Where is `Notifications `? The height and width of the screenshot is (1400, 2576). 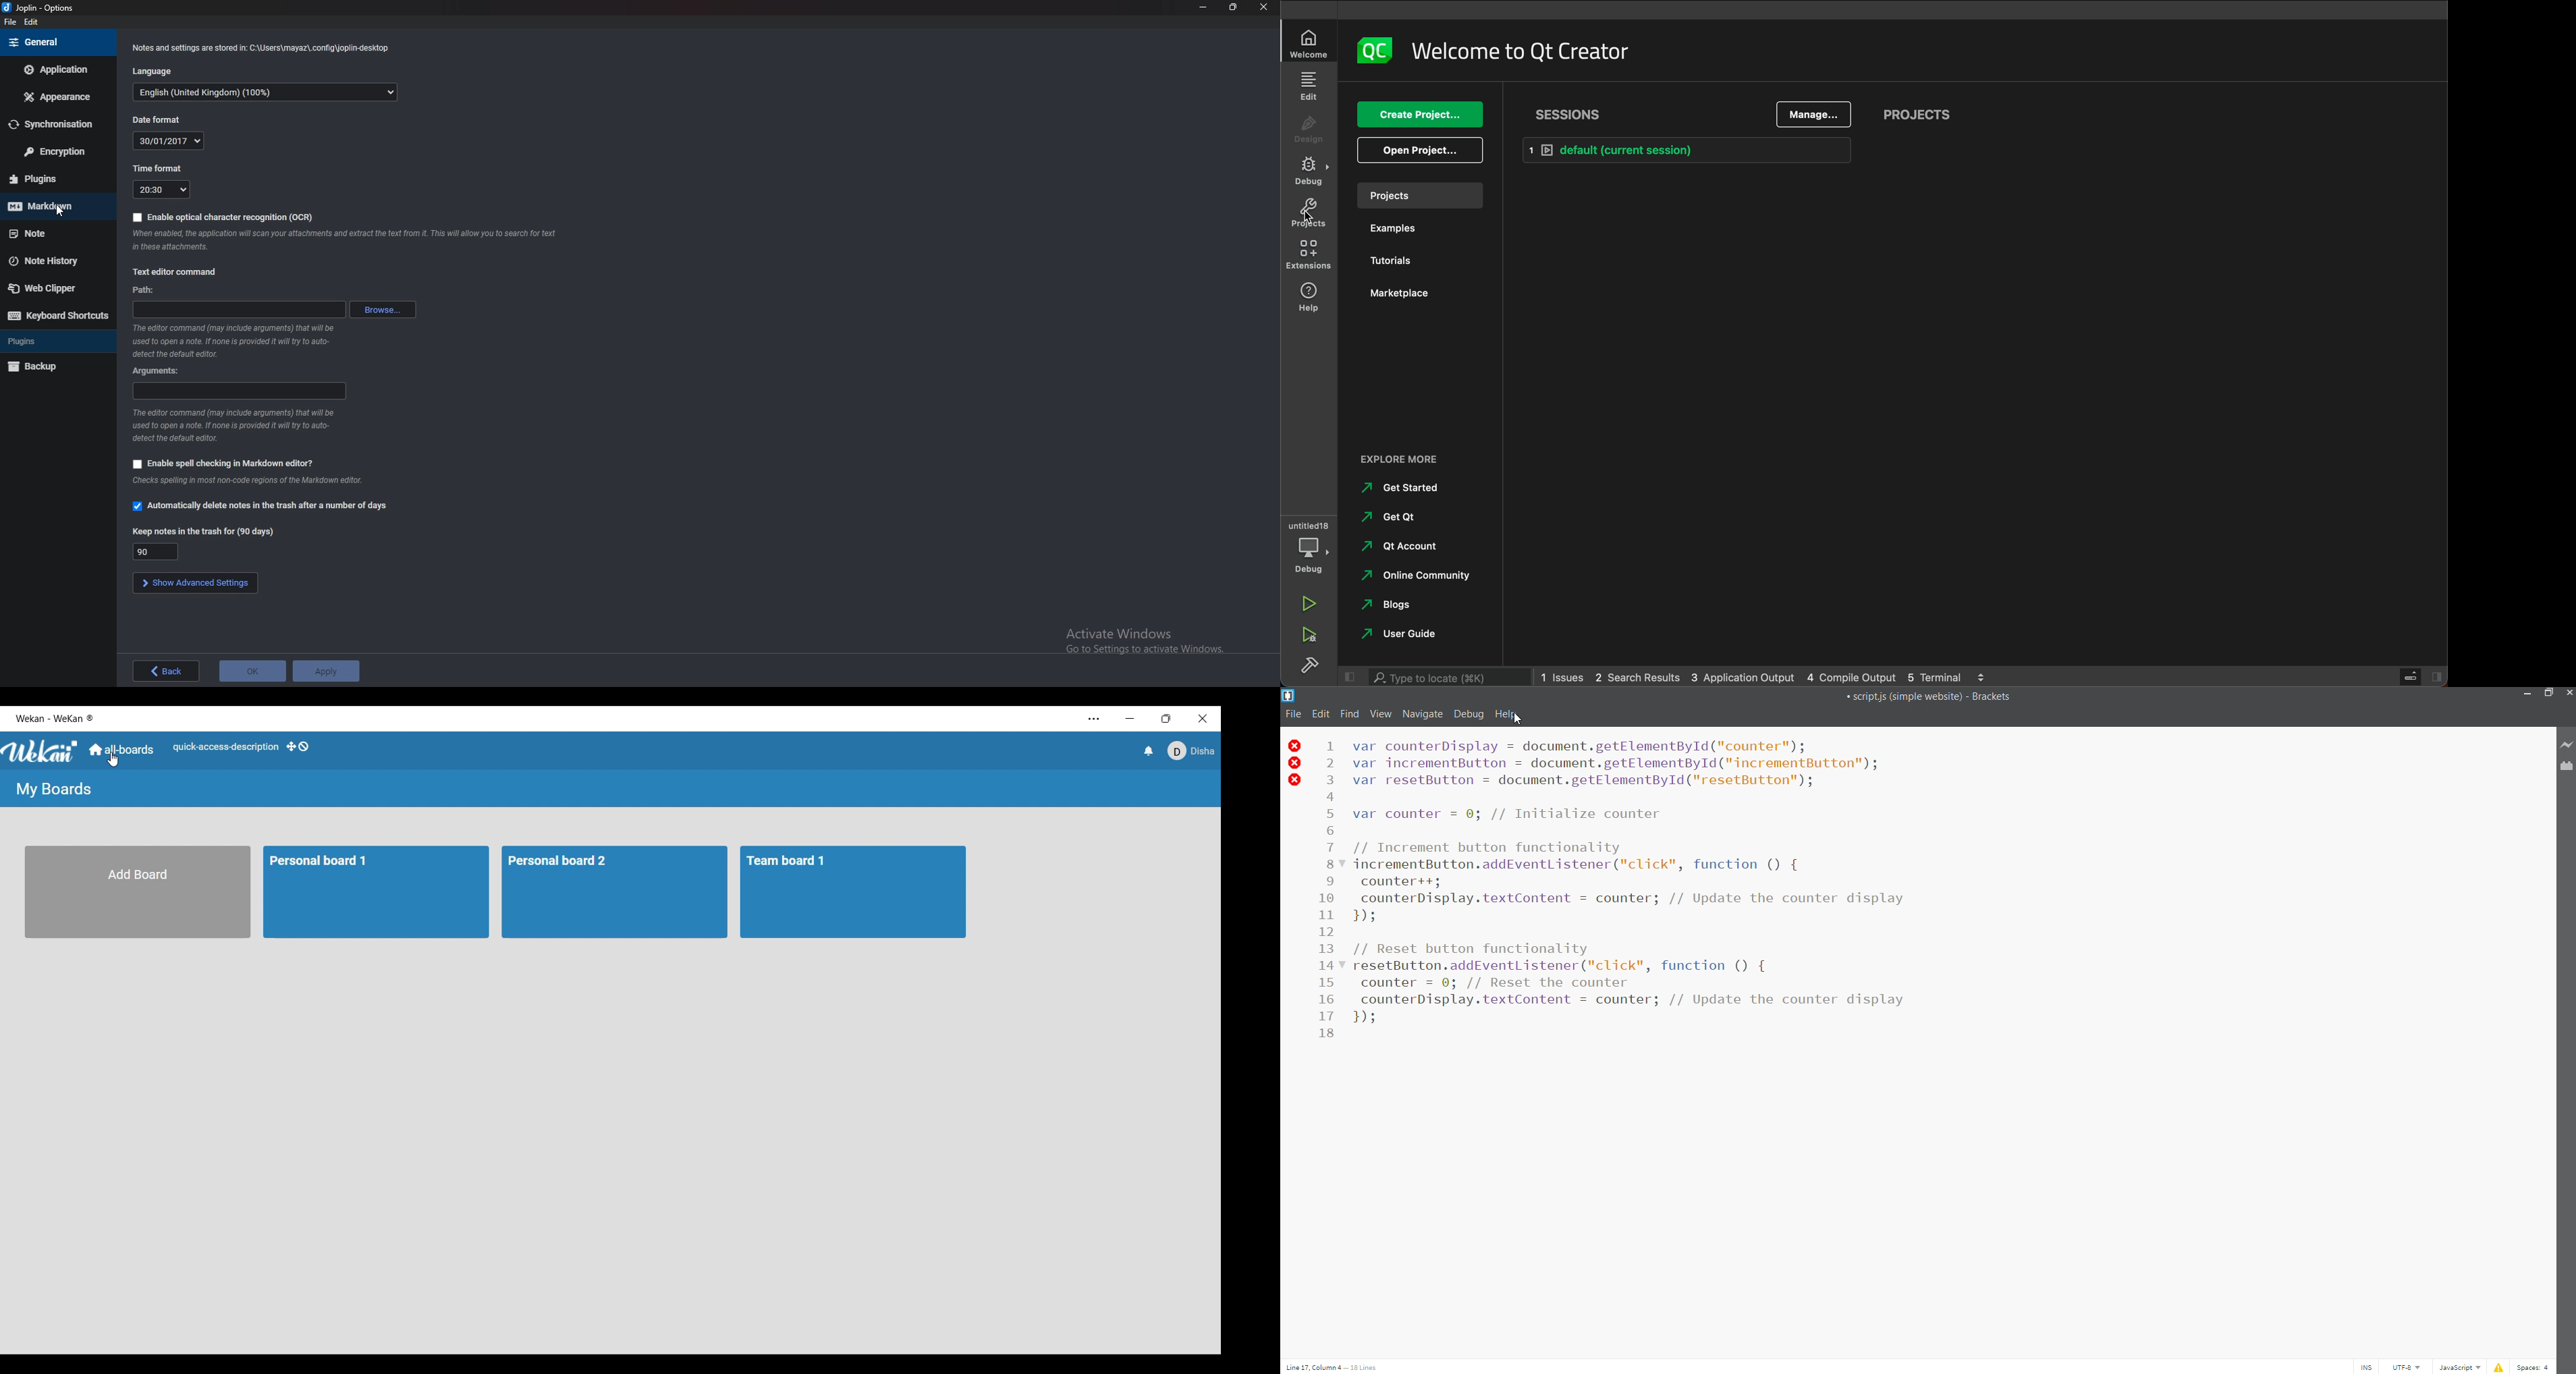 Notifications  is located at coordinates (1149, 751).